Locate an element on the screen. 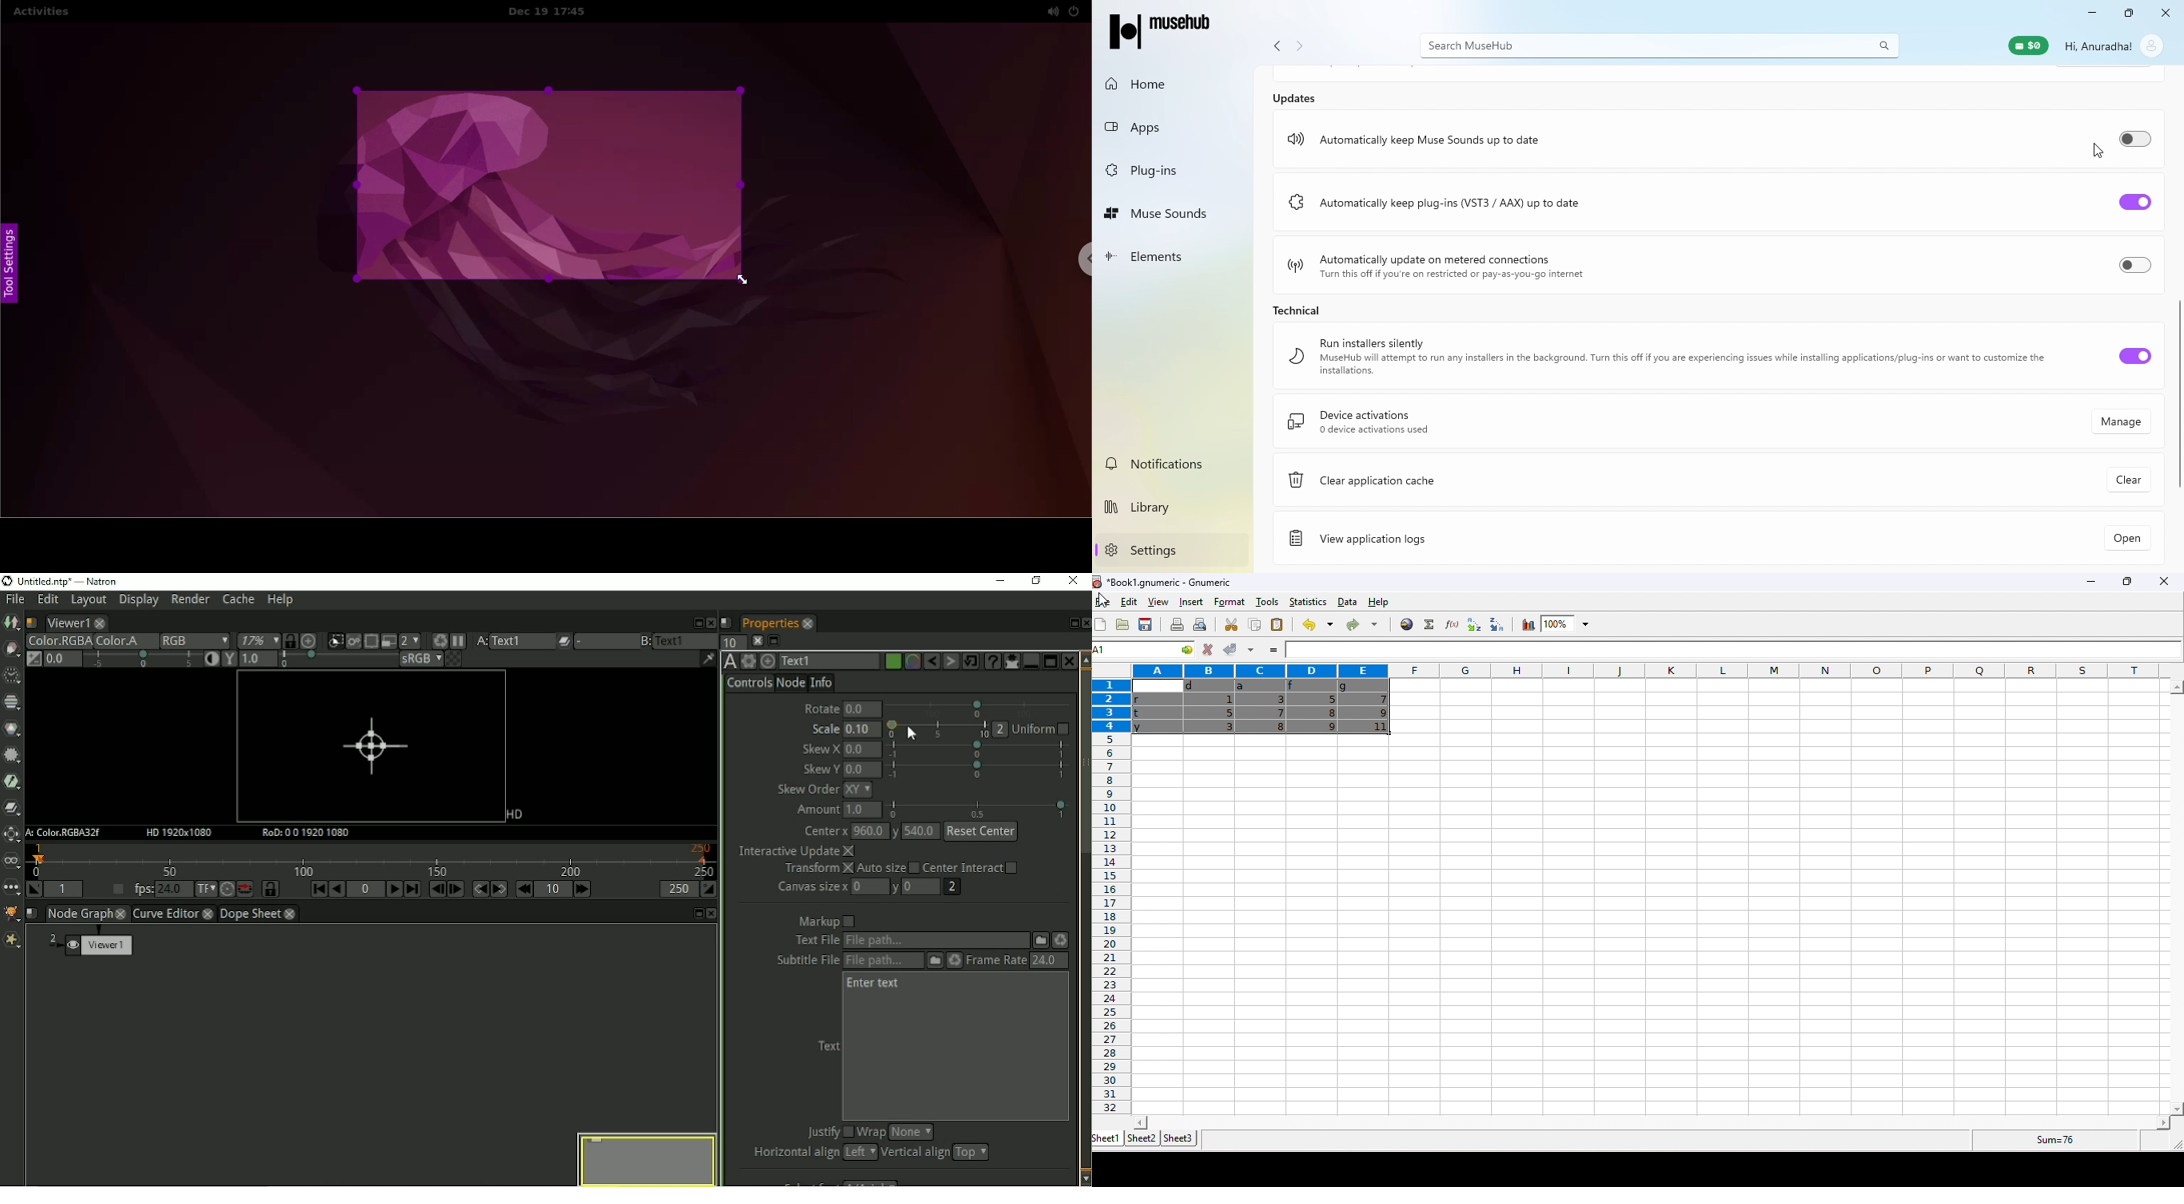 This screenshot has width=2184, height=1204. cursor is located at coordinates (2095, 151).